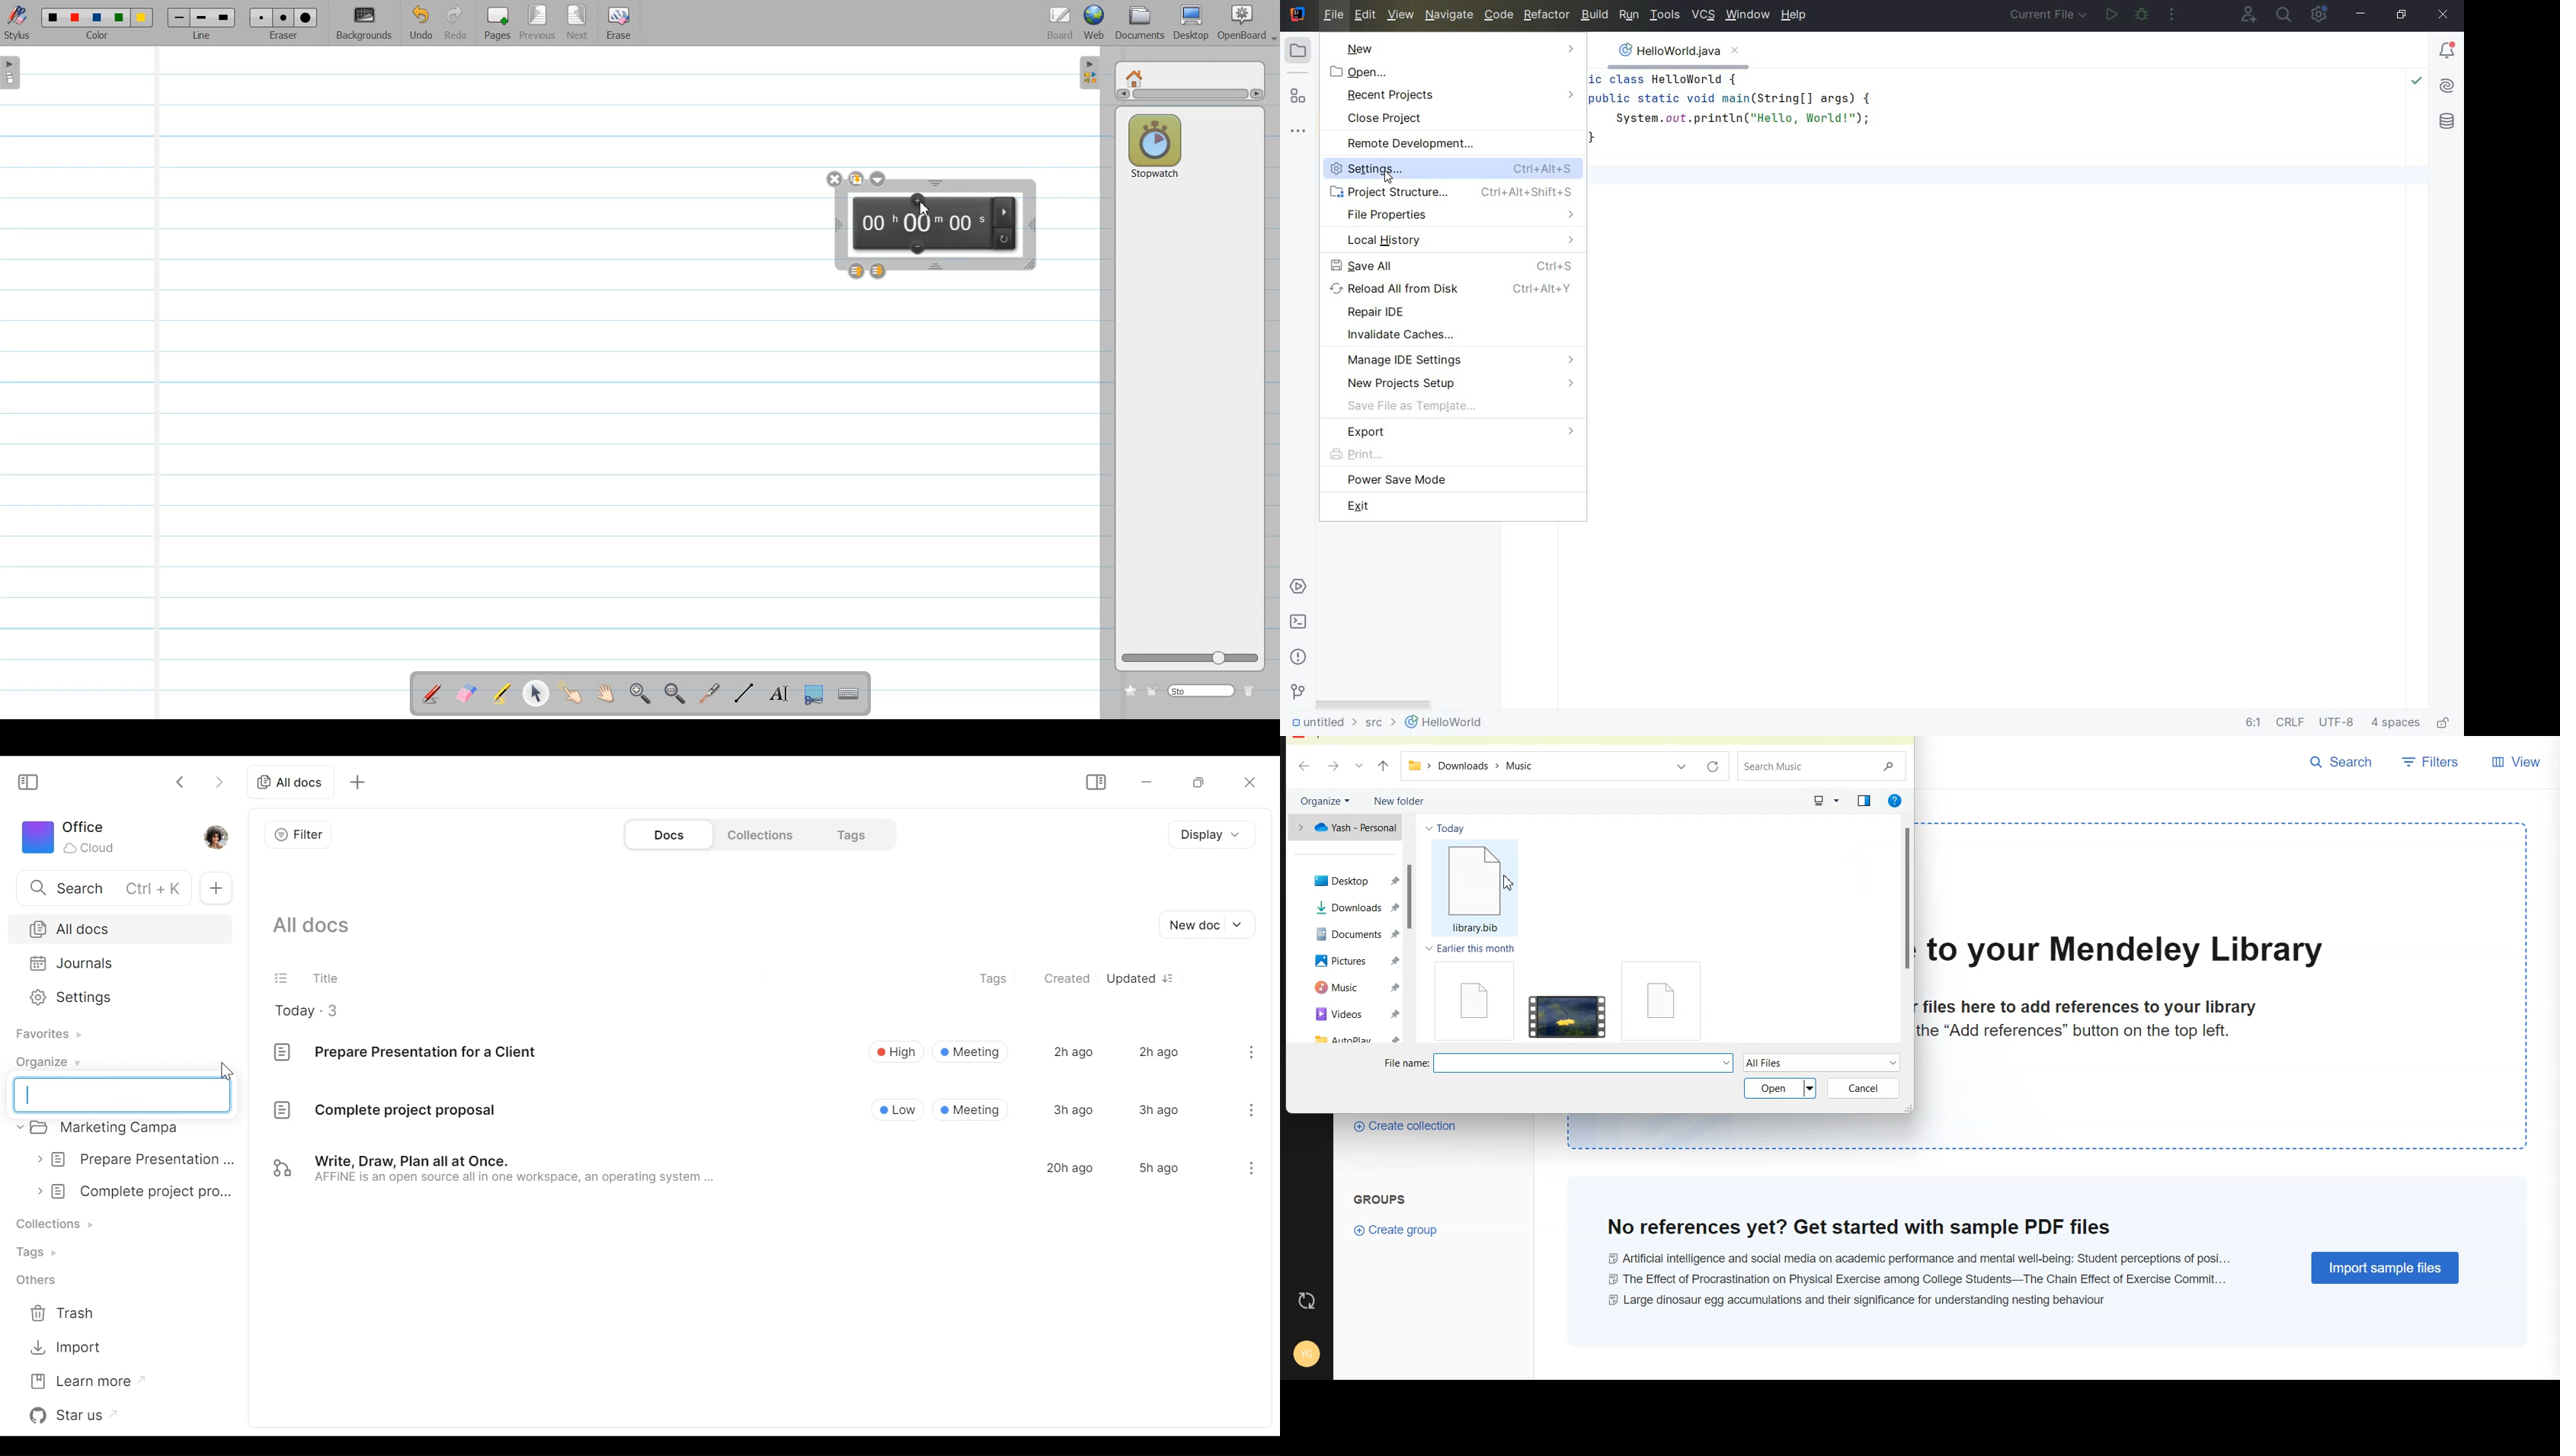  Describe the element at coordinates (1445, 827) in the screenshot. I see `Today` at that location.